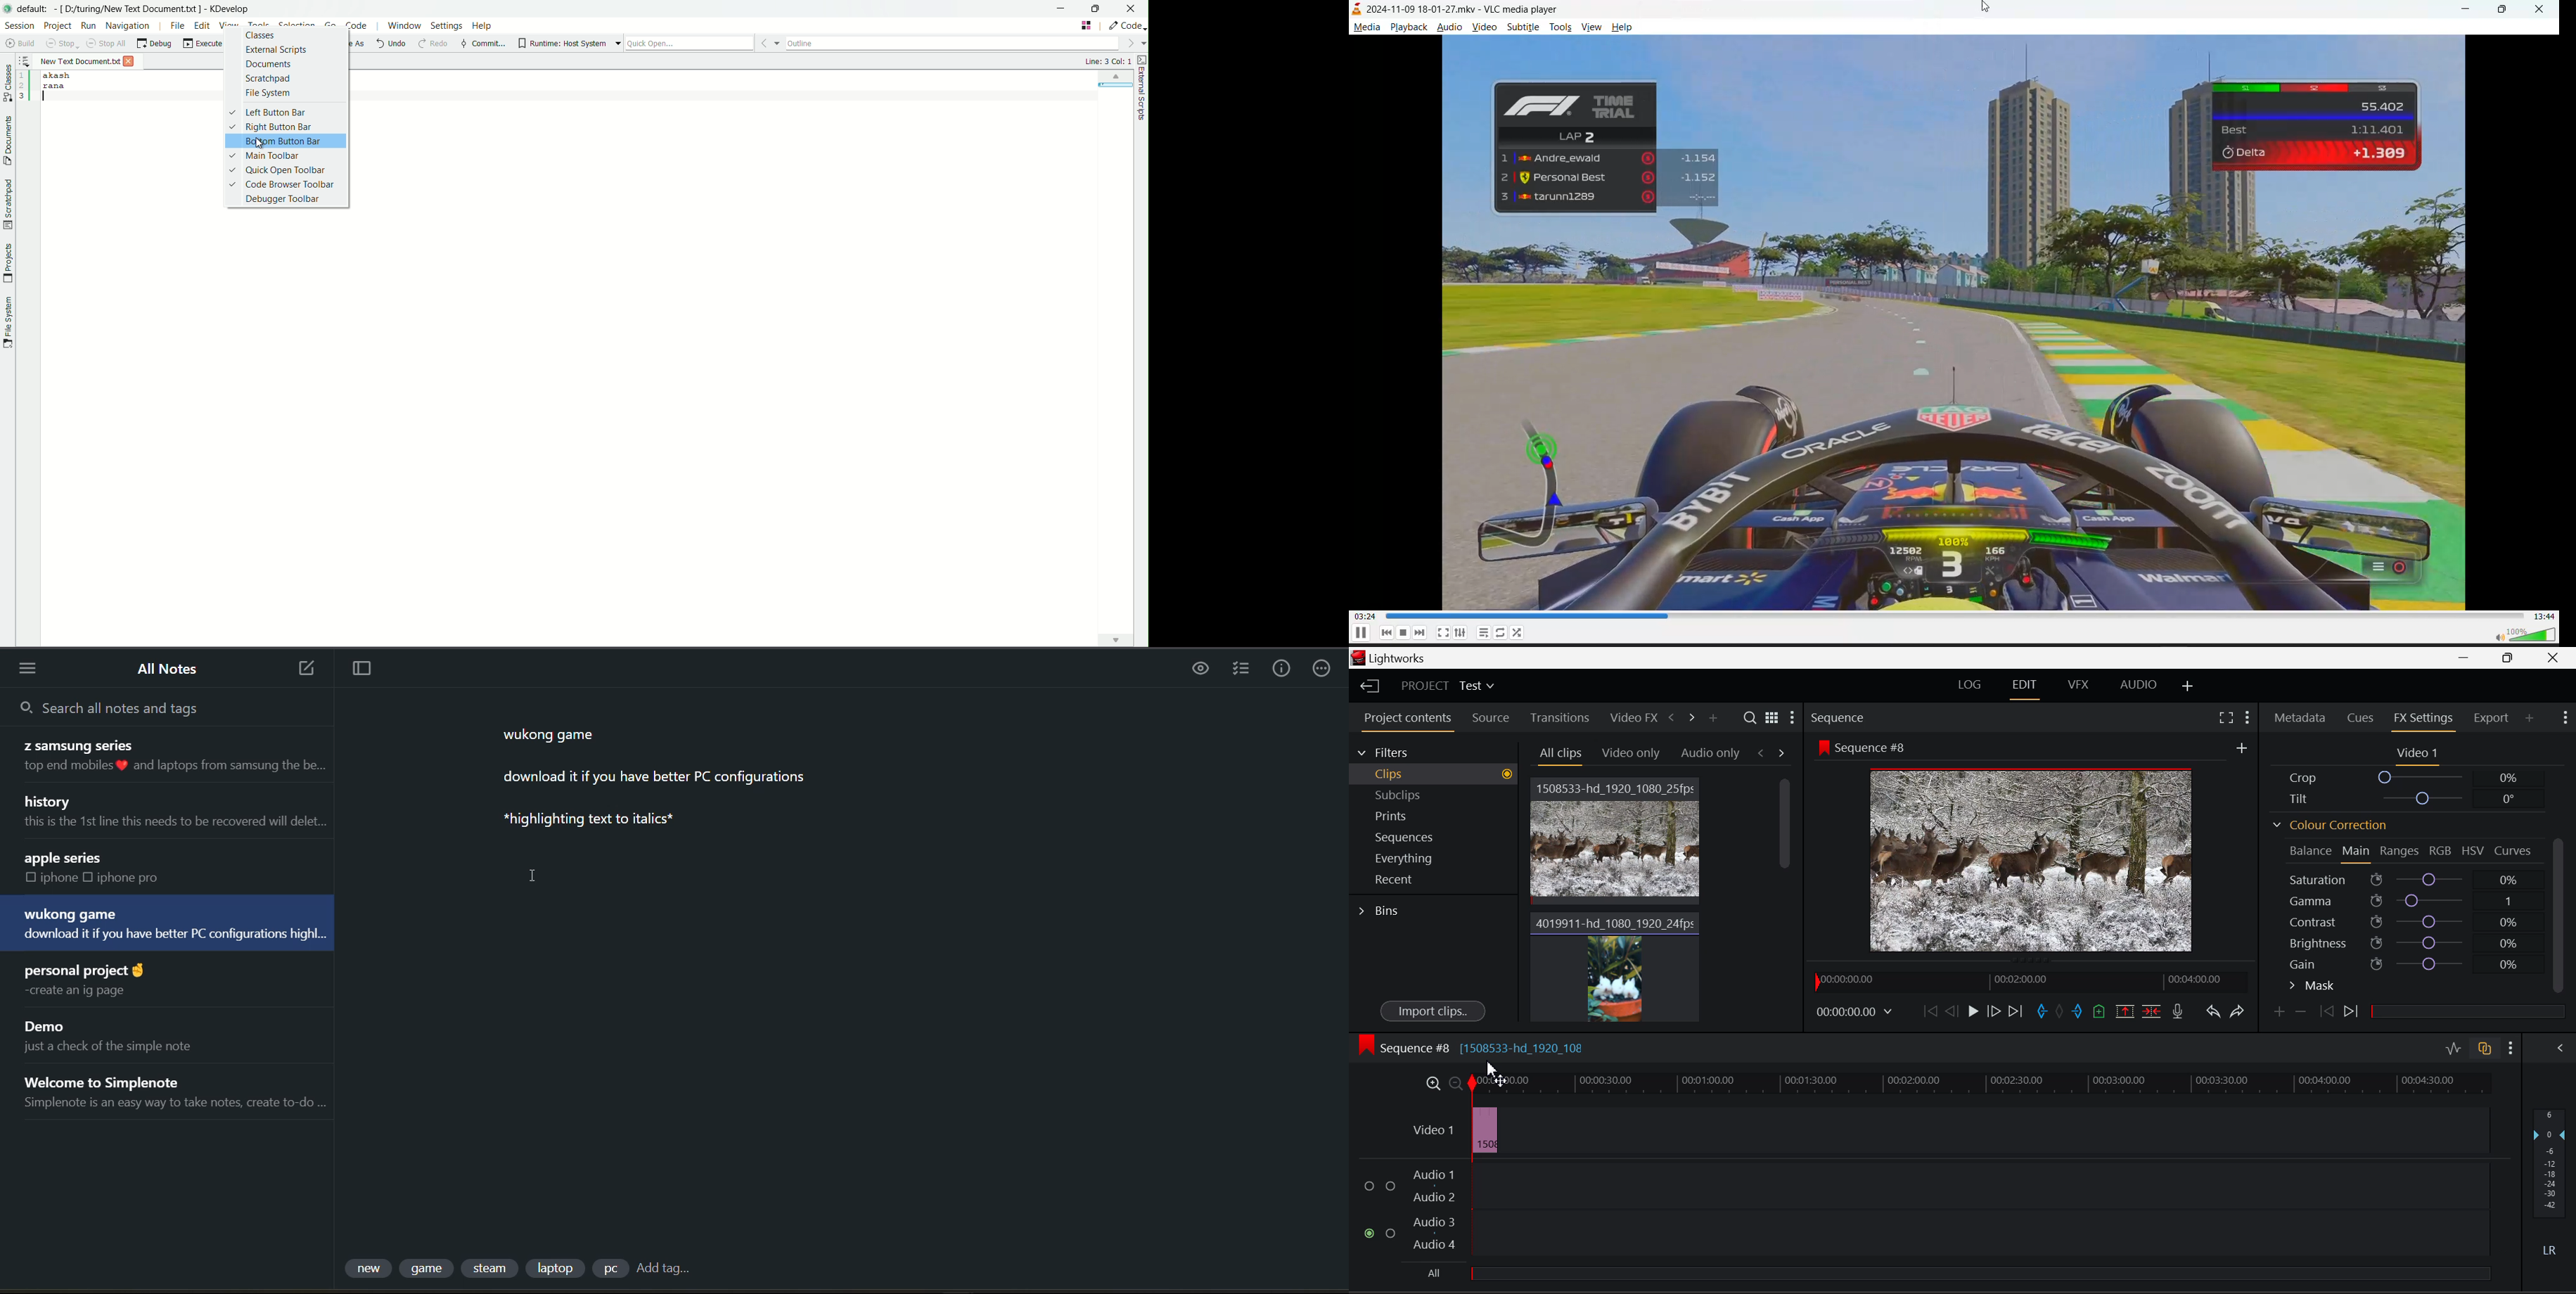 The height and width of the screenshot is (1316, 2576). I want to click on AUDIO, so click(2138, 685).